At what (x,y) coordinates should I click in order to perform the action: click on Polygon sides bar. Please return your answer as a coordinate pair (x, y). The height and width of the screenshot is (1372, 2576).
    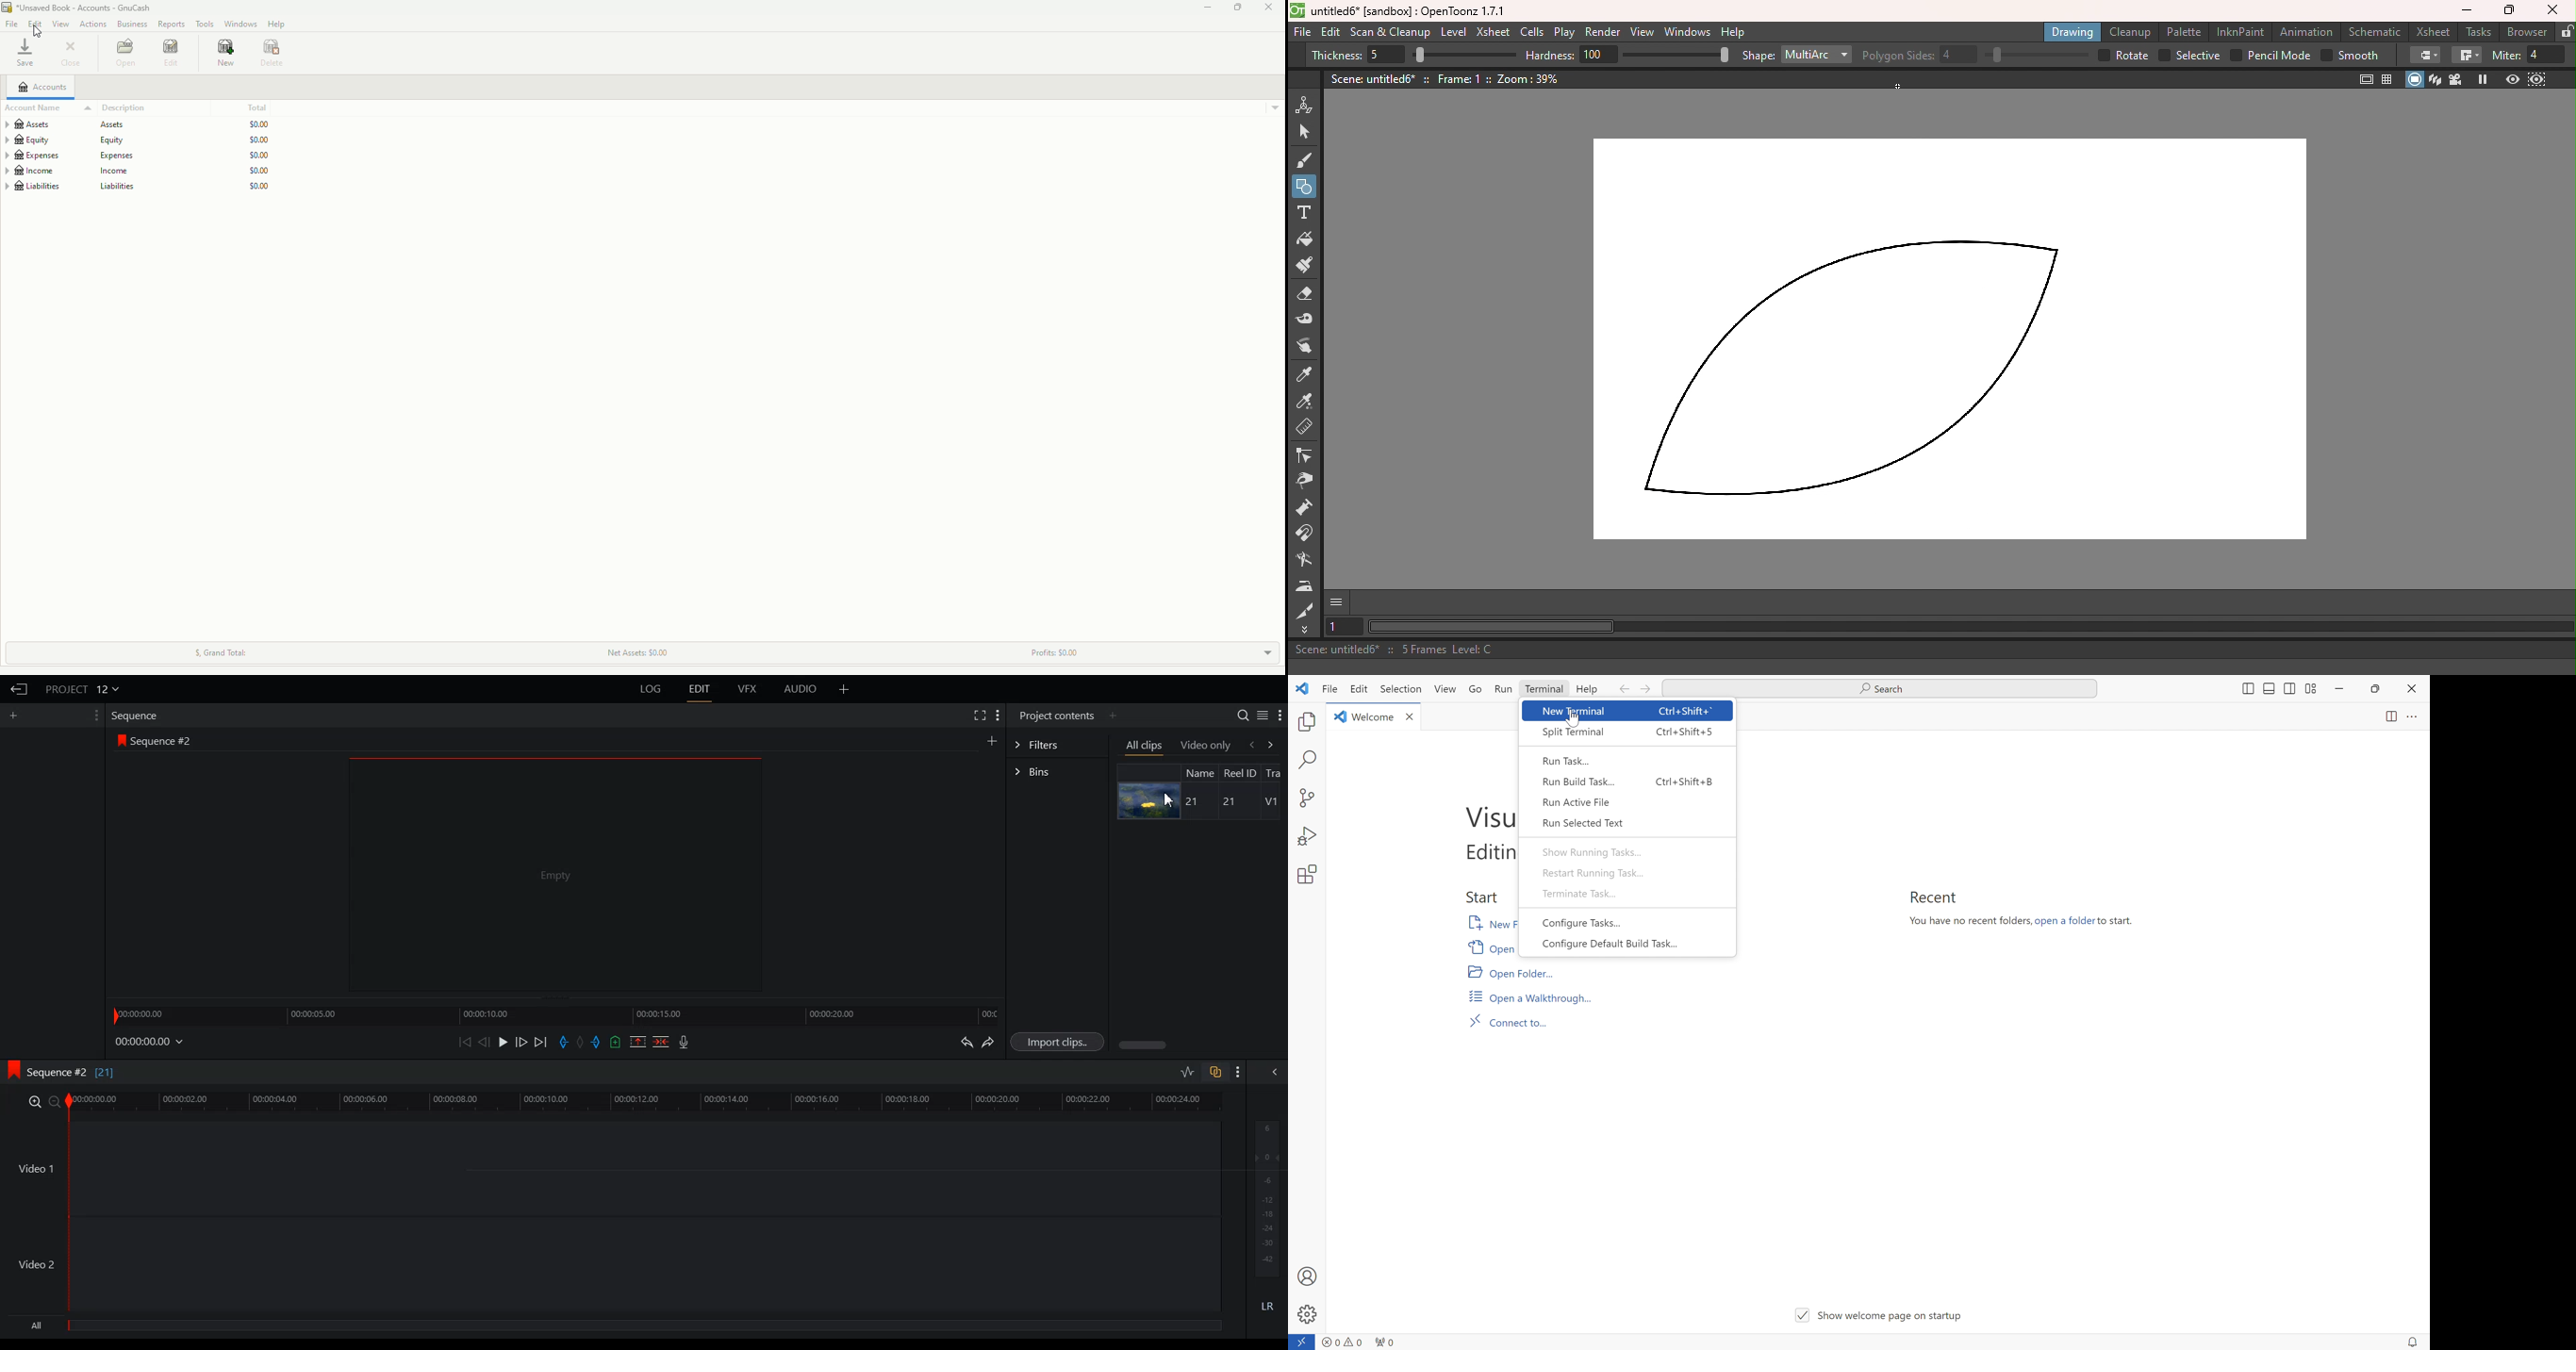
    Looking at the image, I should click on (2035, 56).